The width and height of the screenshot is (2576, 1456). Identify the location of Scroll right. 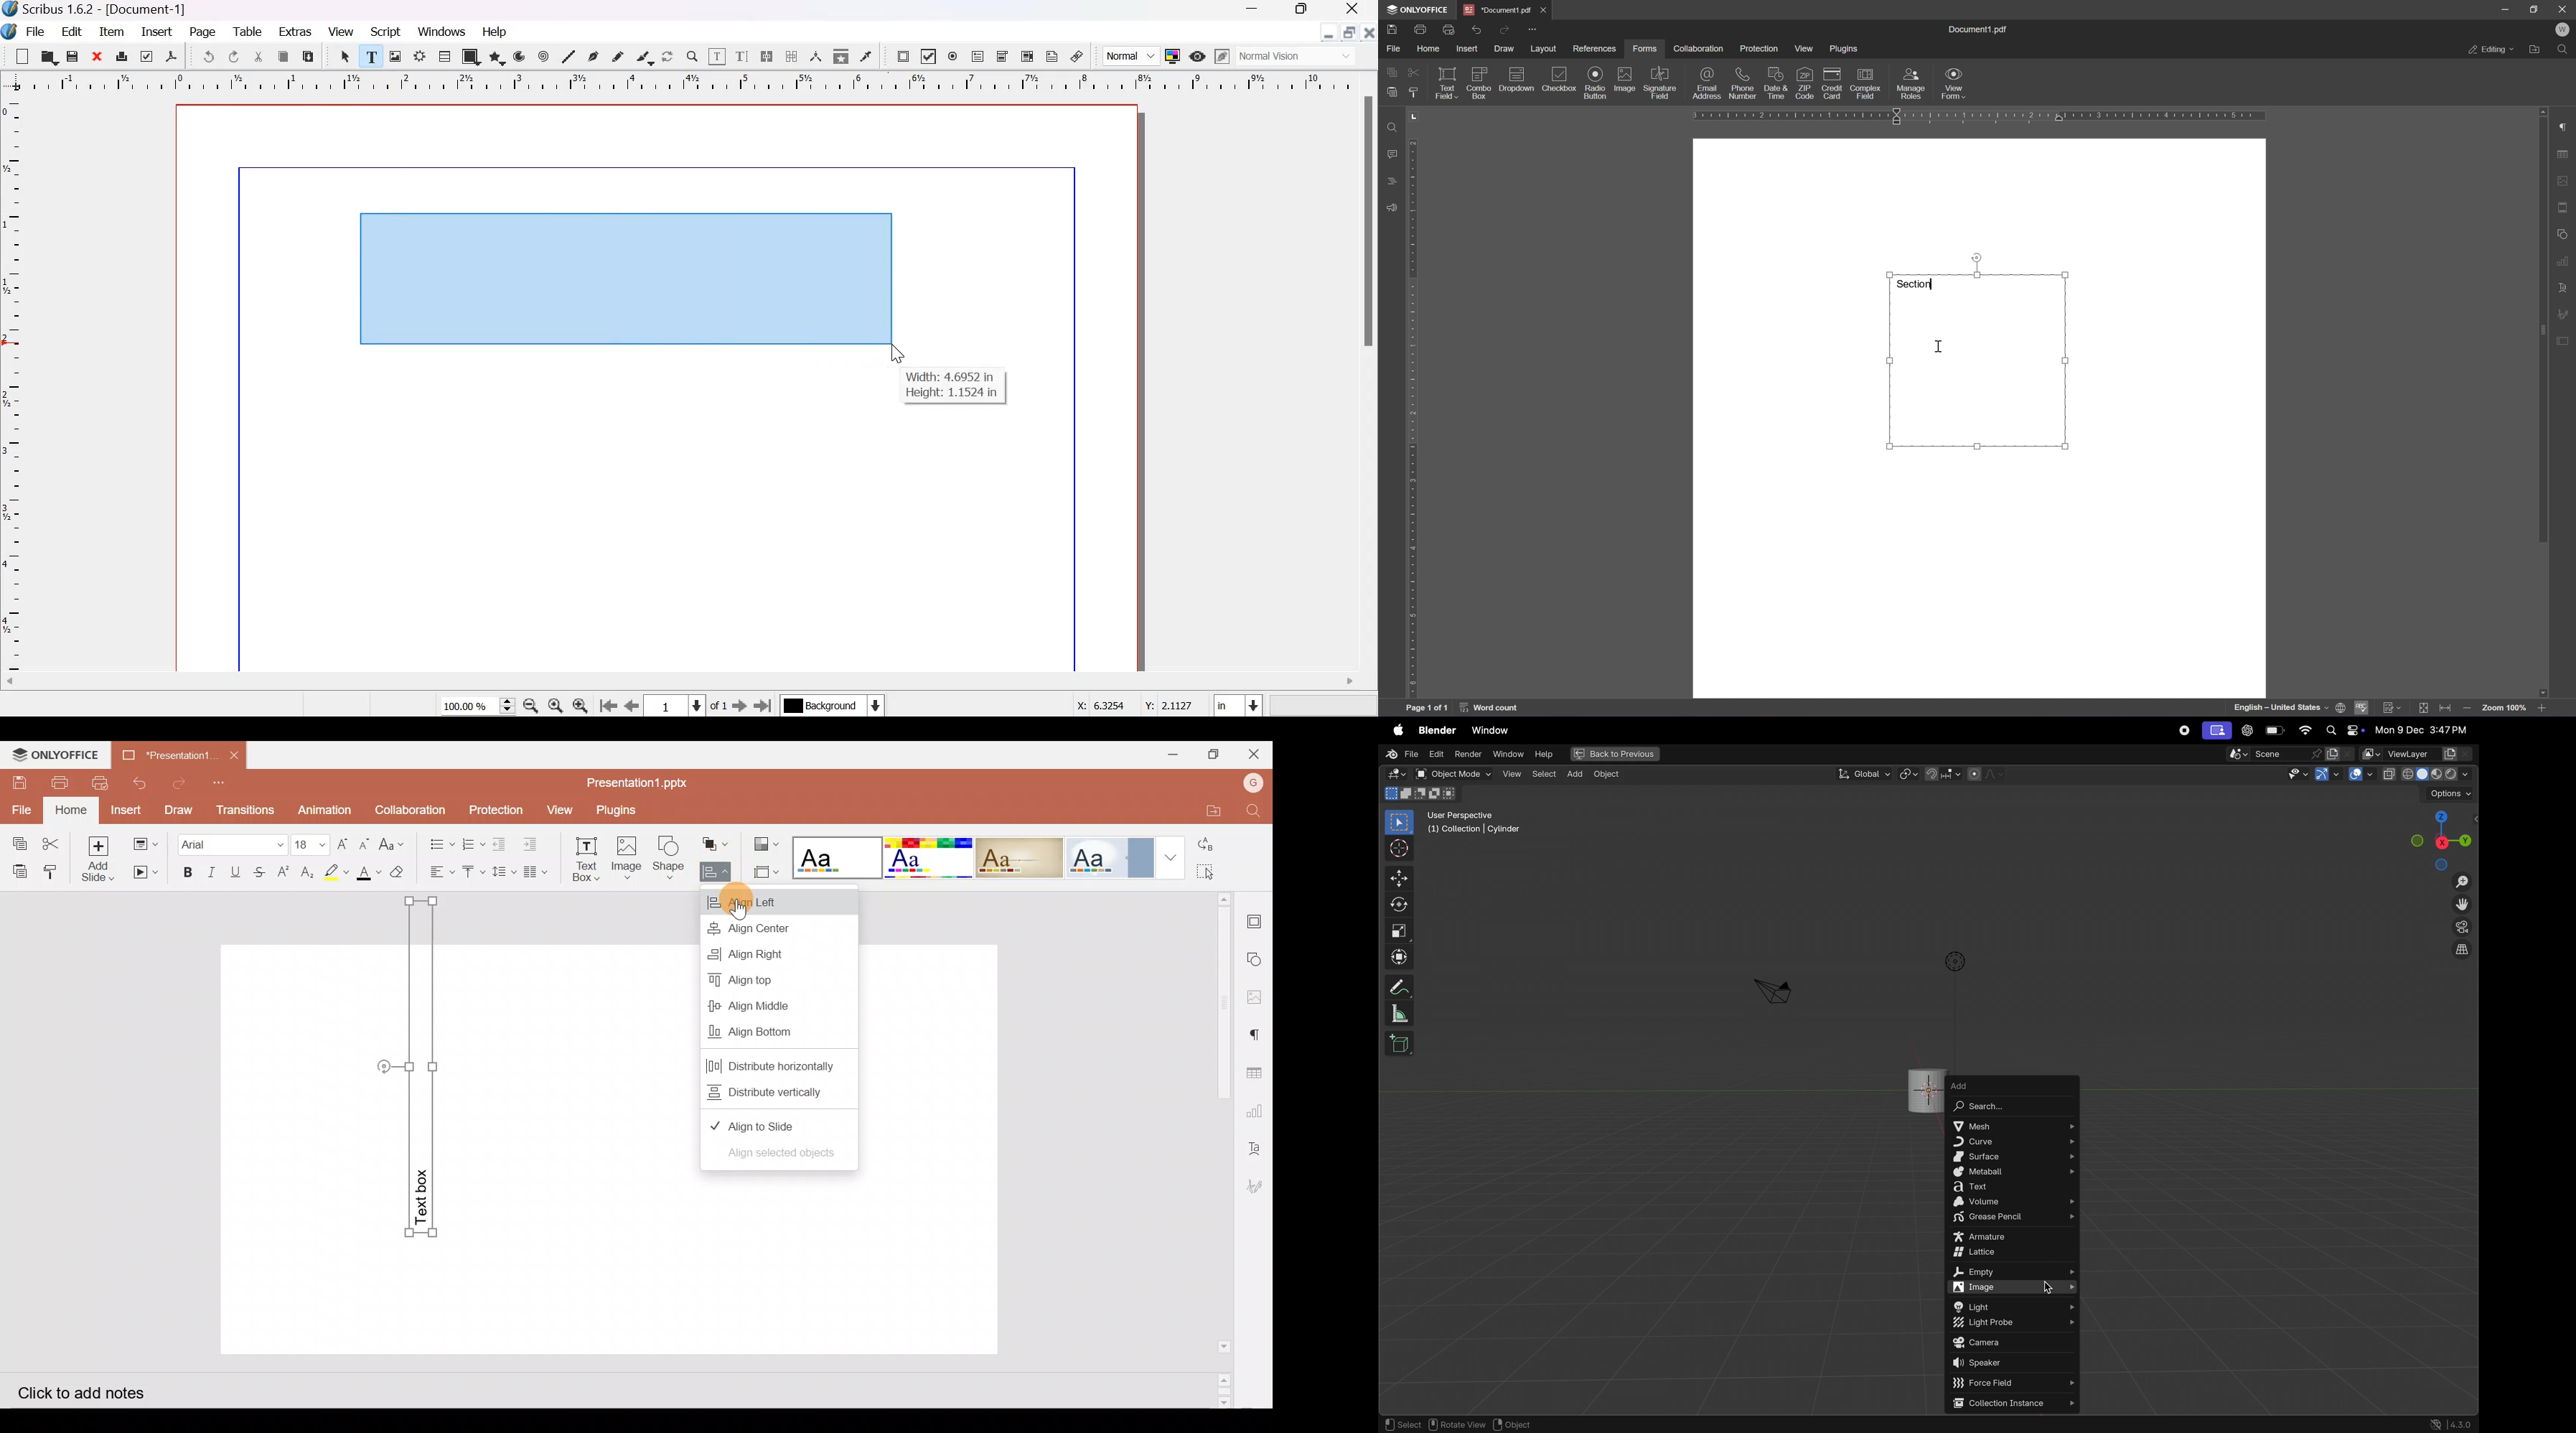
(1349, 682).